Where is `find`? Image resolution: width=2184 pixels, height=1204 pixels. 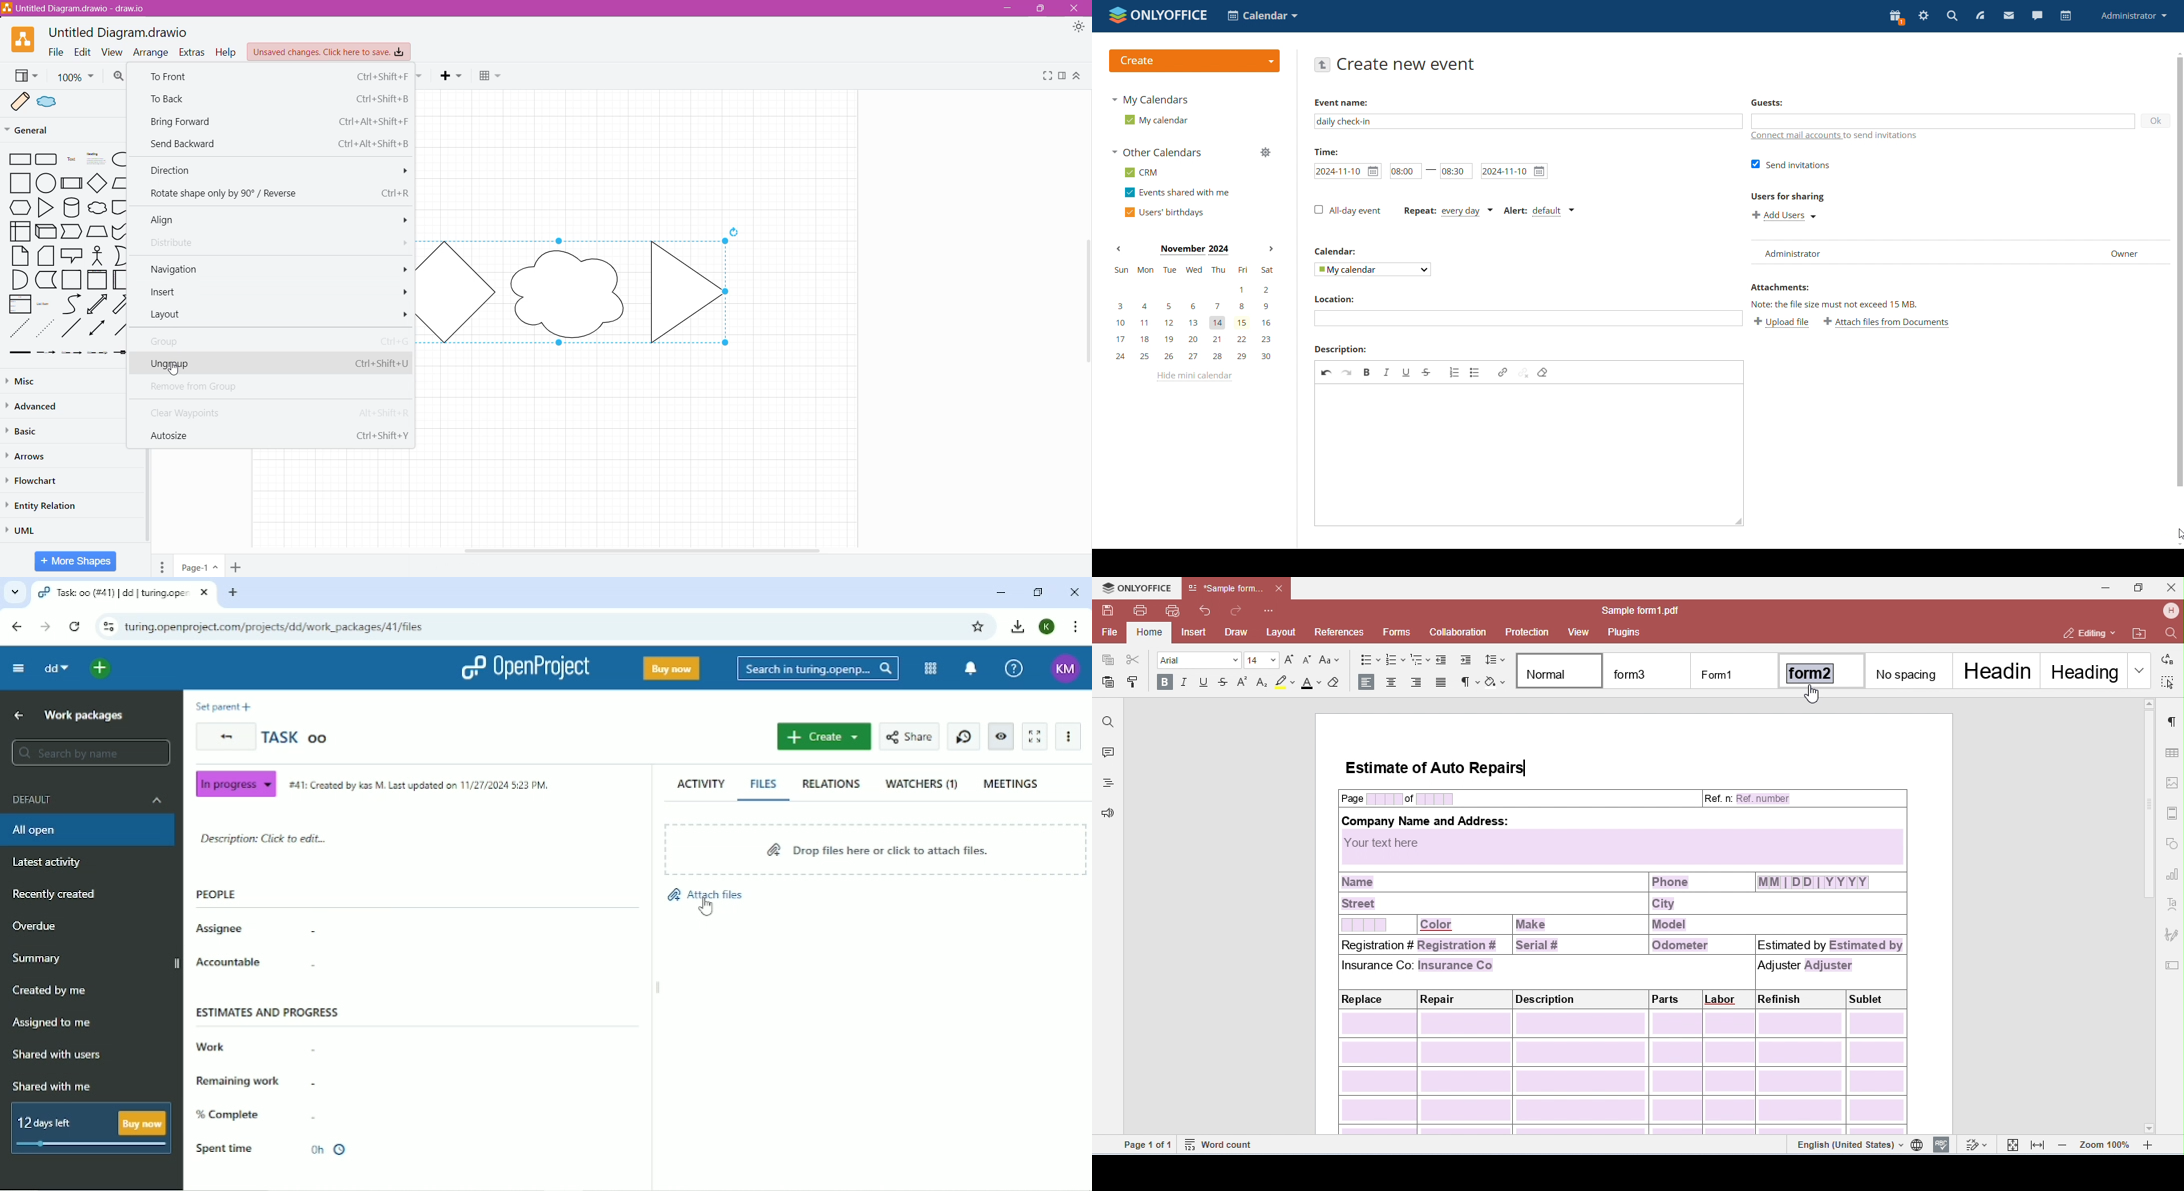 find is located at coordinates (1108, 723).